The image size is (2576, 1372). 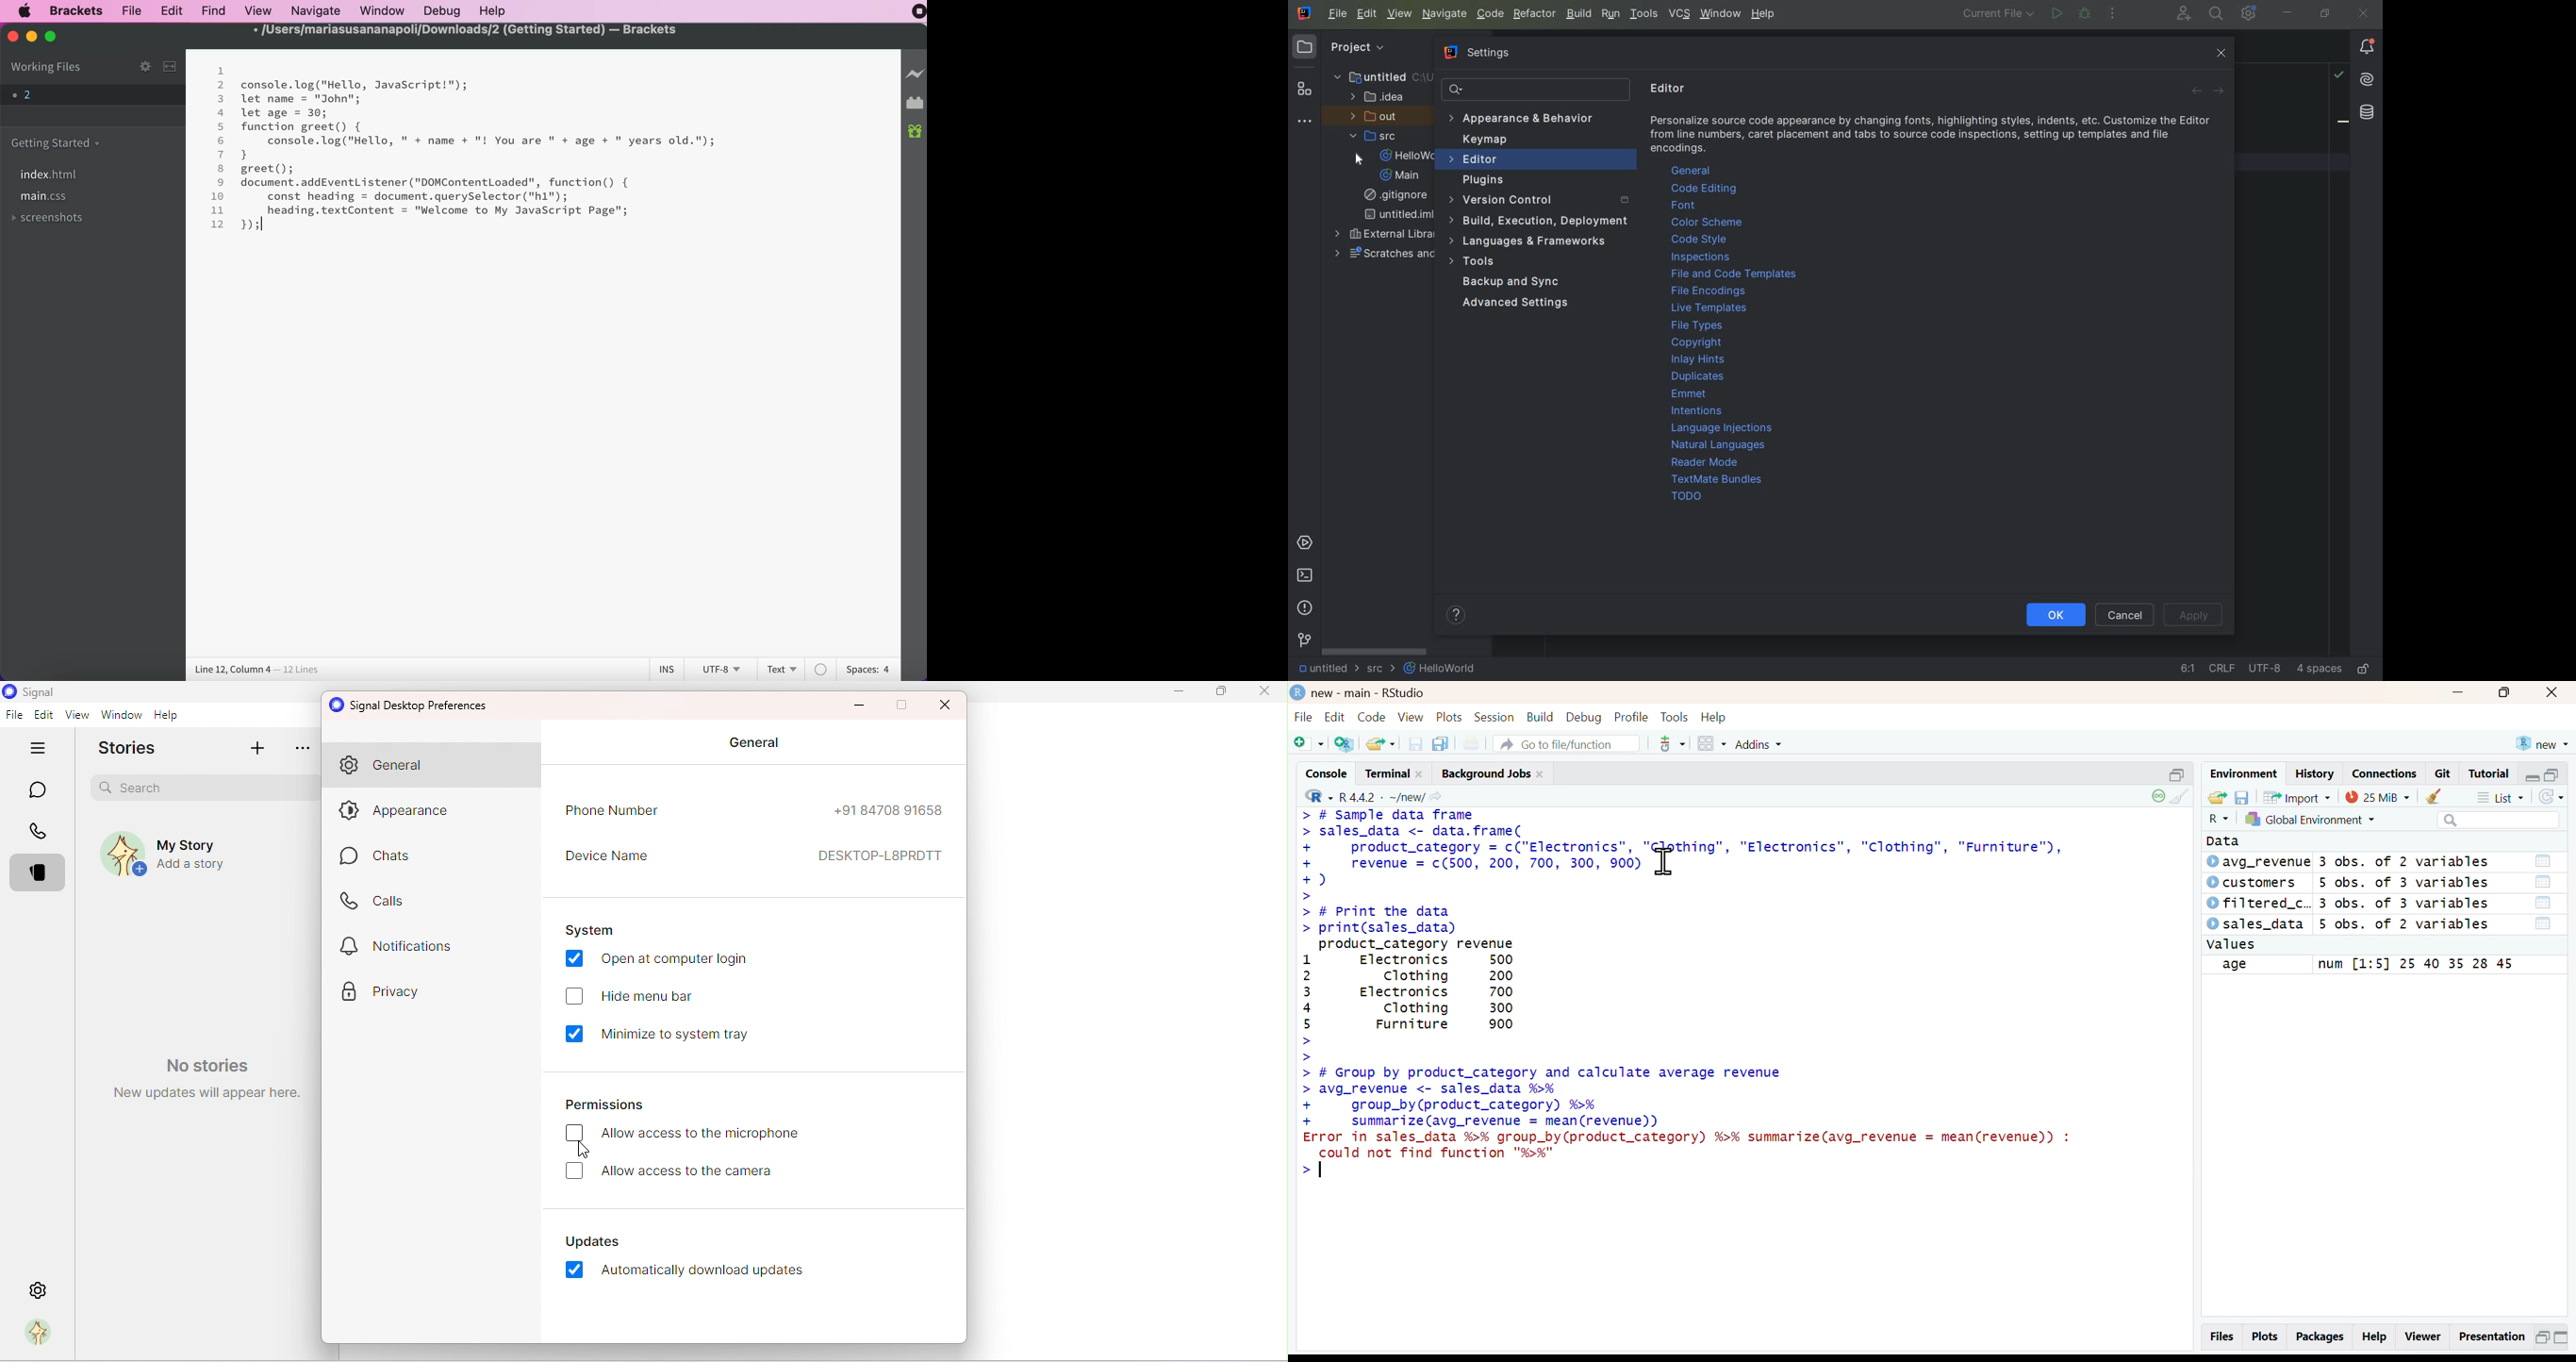 I want to click on Tools, so click(x=1676, y=717).